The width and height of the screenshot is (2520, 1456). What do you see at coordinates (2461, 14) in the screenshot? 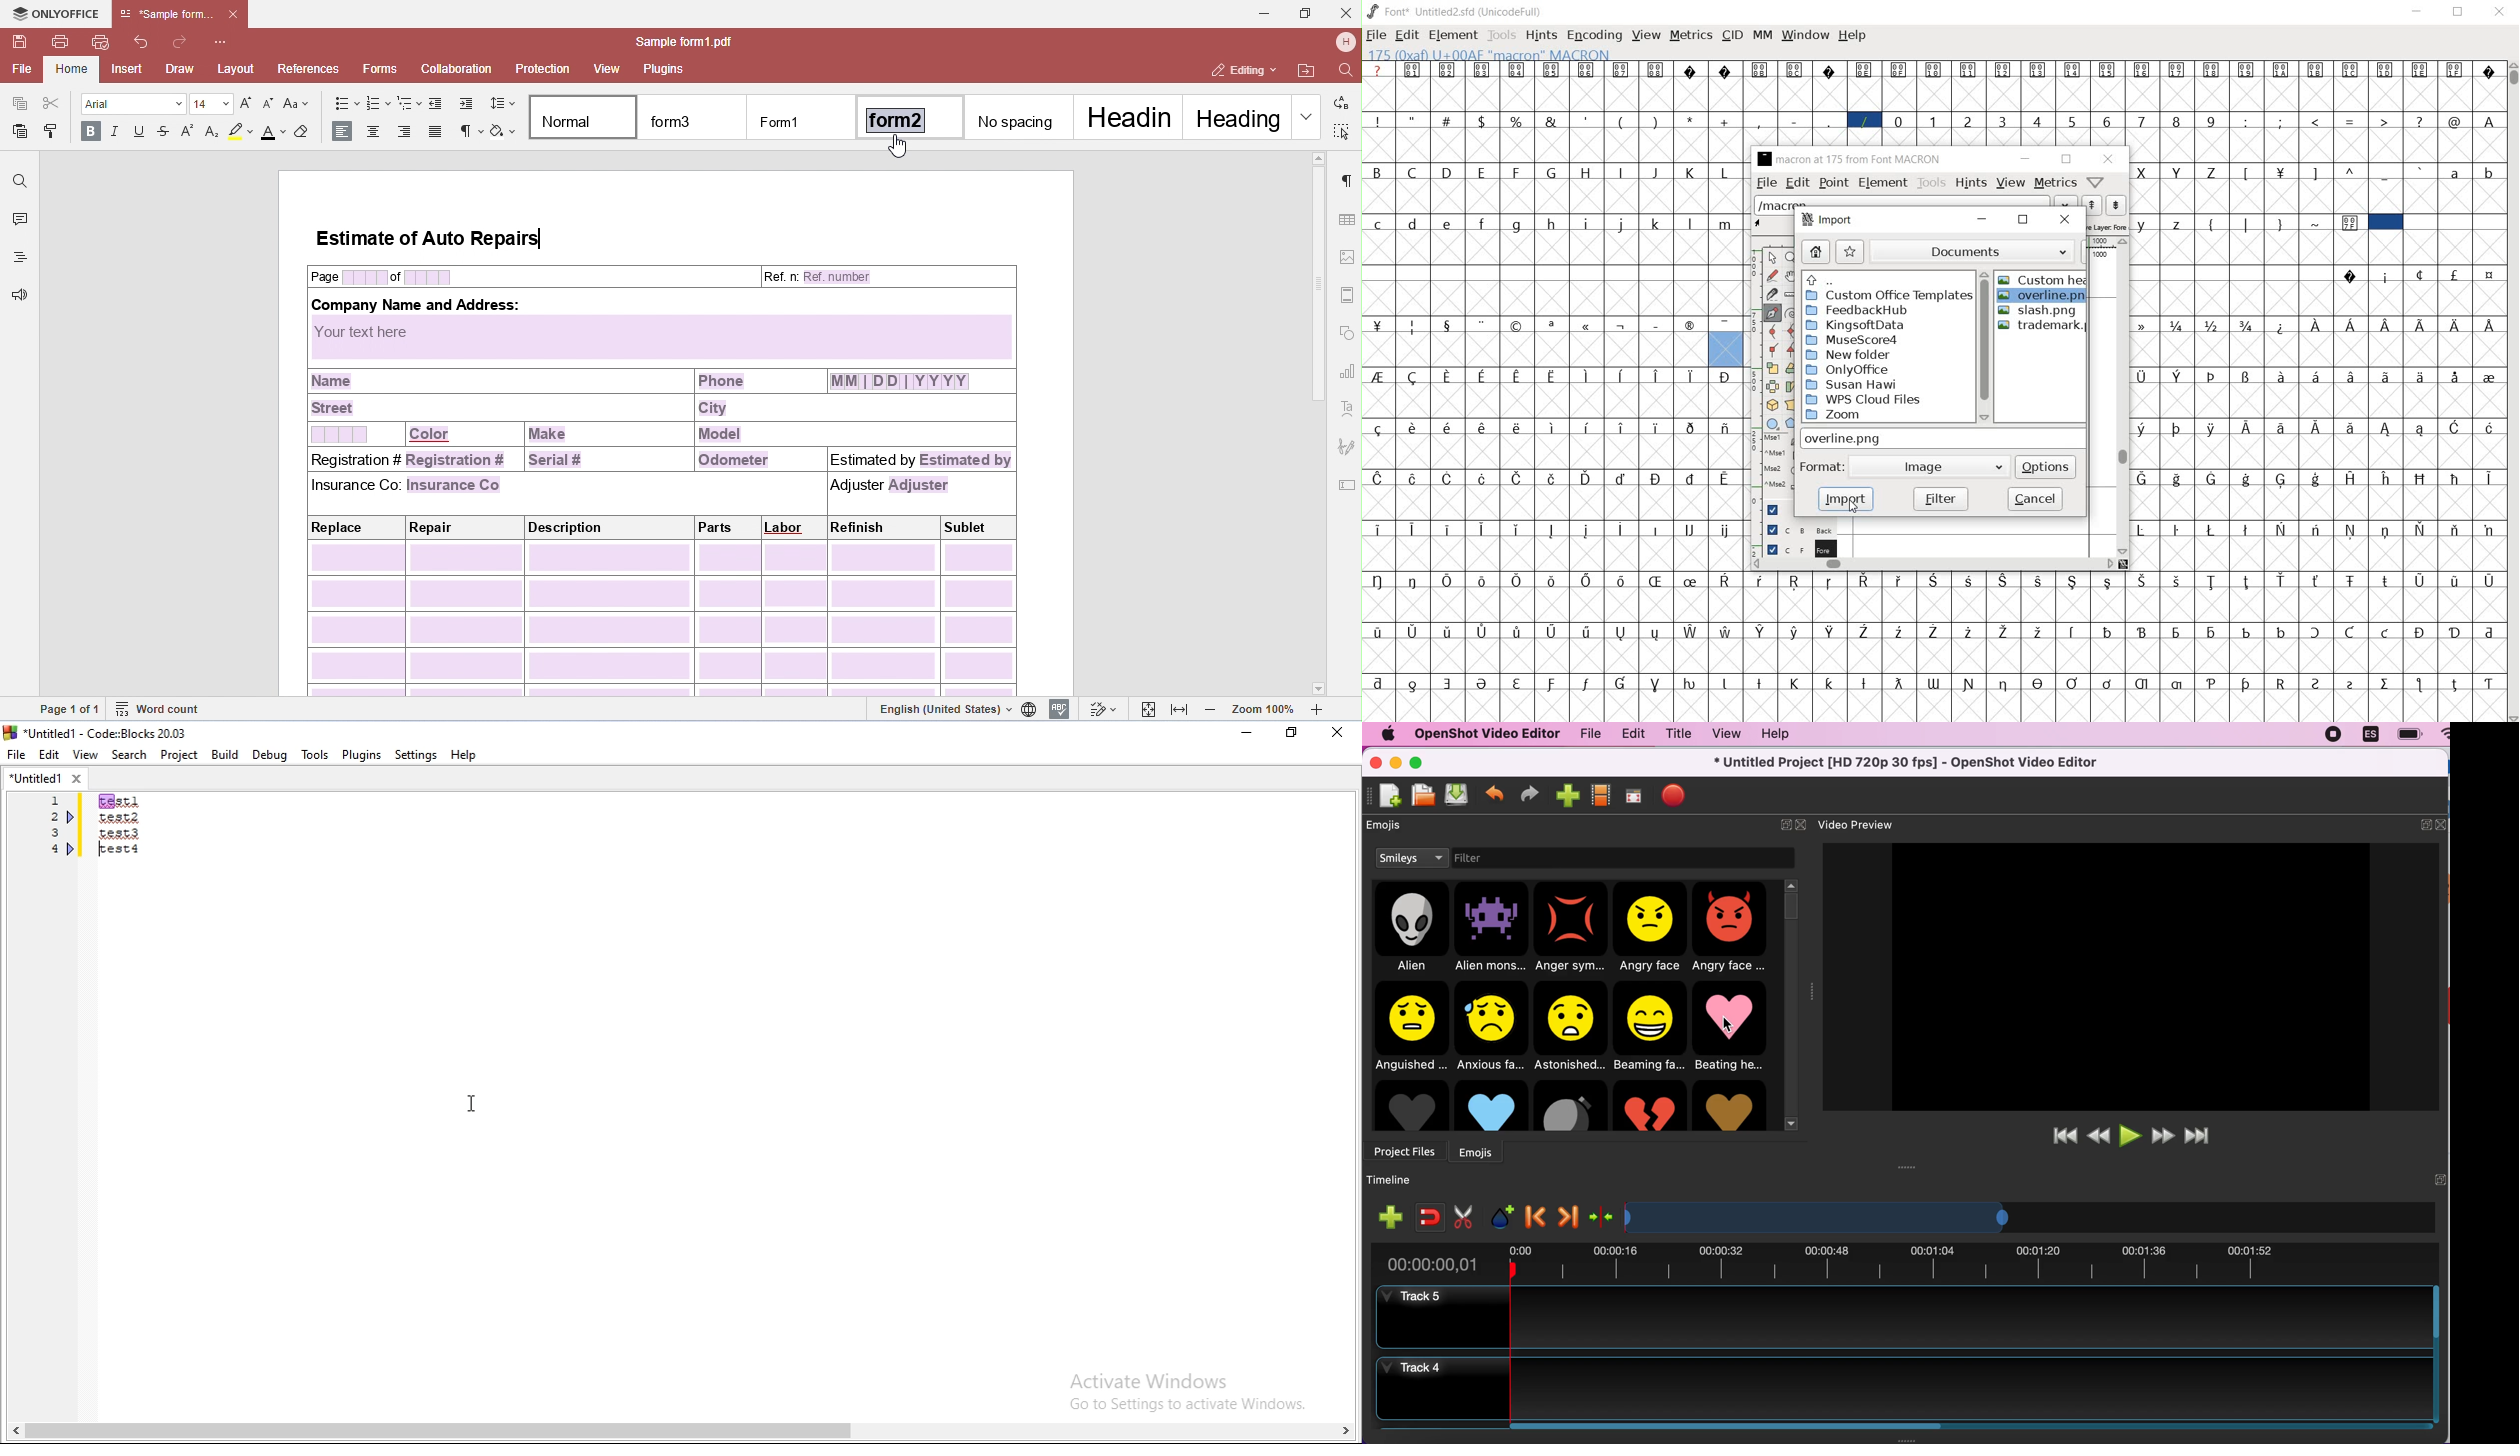
I see `Maximize` at bounding box center [2461, 14].